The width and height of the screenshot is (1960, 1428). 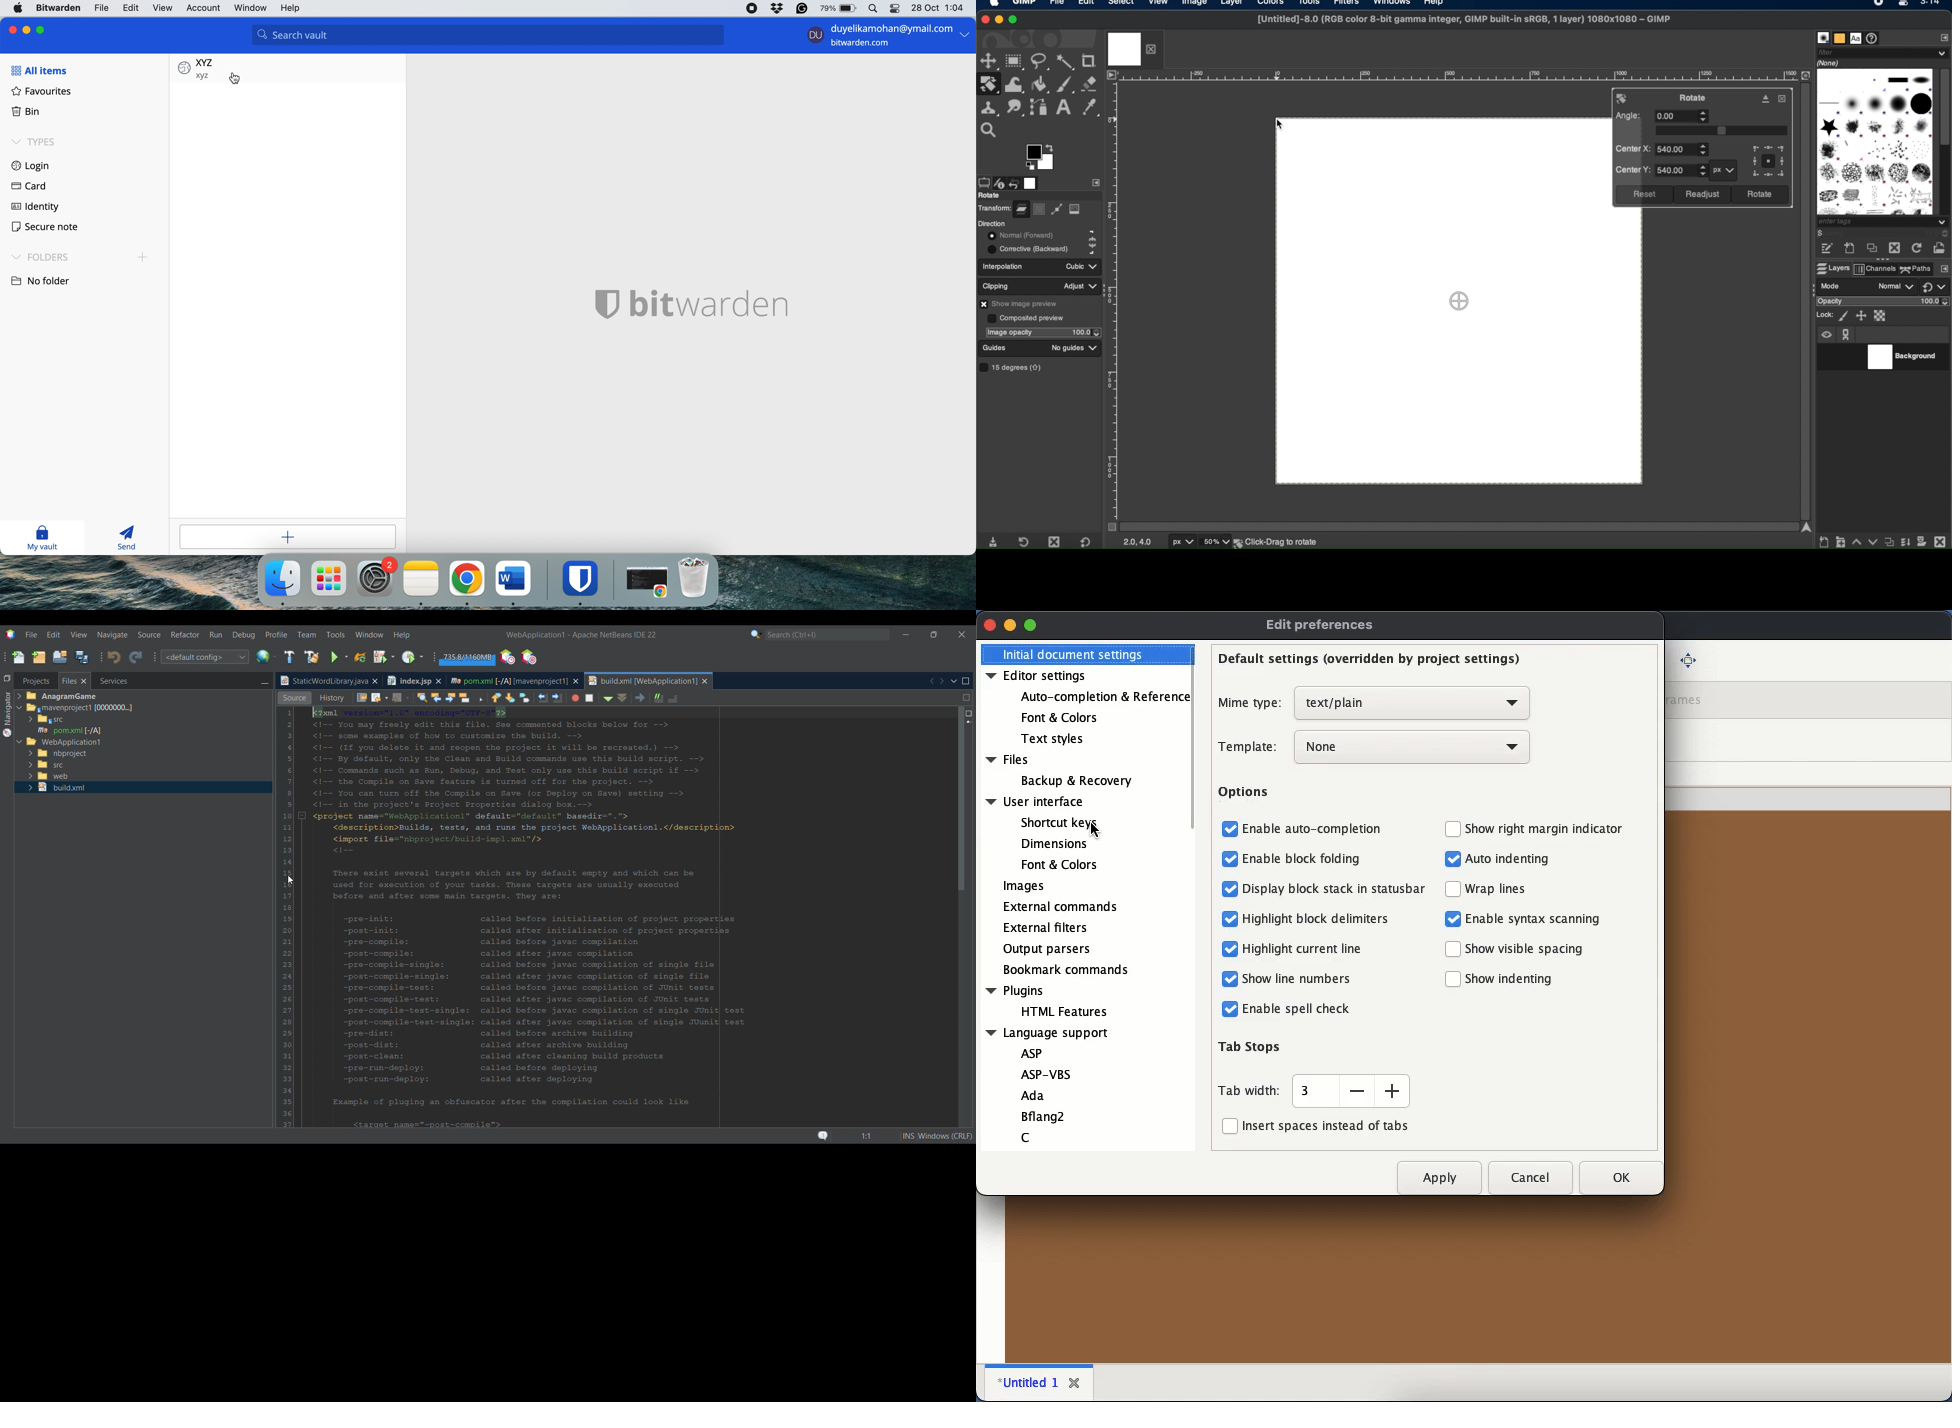 What do you see at coordinates (1874, 141) in the screenshot?
I see `brush types` at bounding box center [1874, 141].